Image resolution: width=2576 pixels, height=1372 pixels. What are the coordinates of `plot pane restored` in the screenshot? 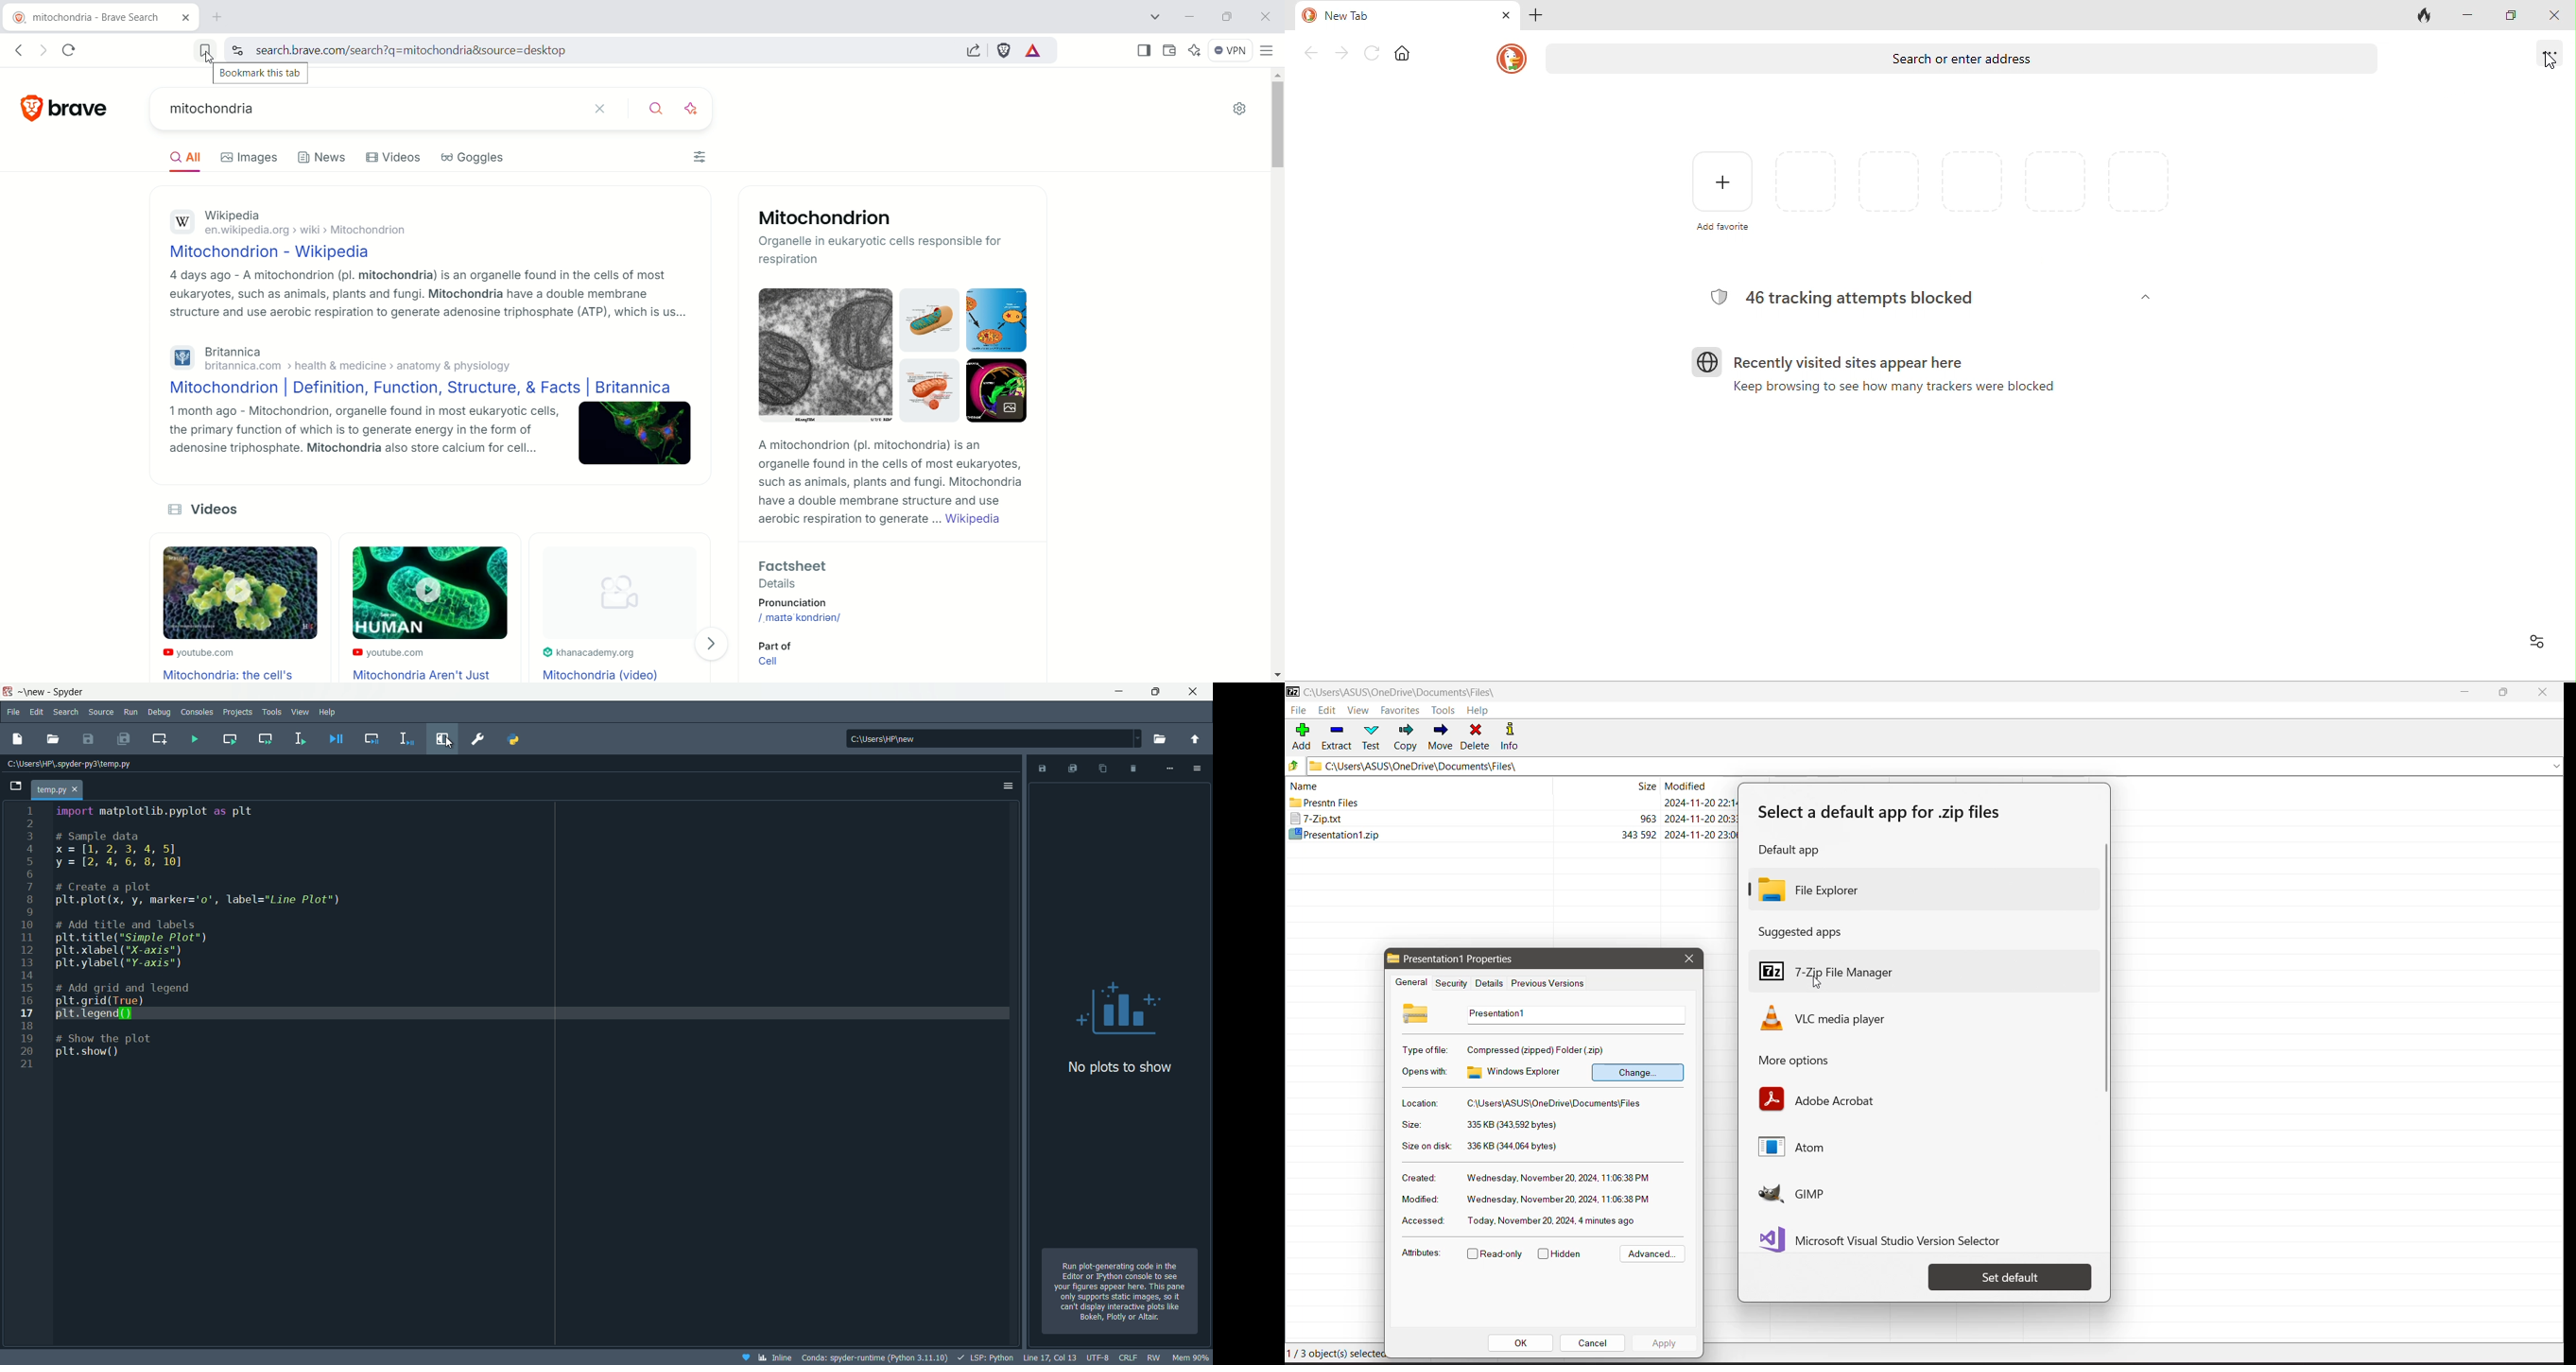 It's located at (1117, 1052).